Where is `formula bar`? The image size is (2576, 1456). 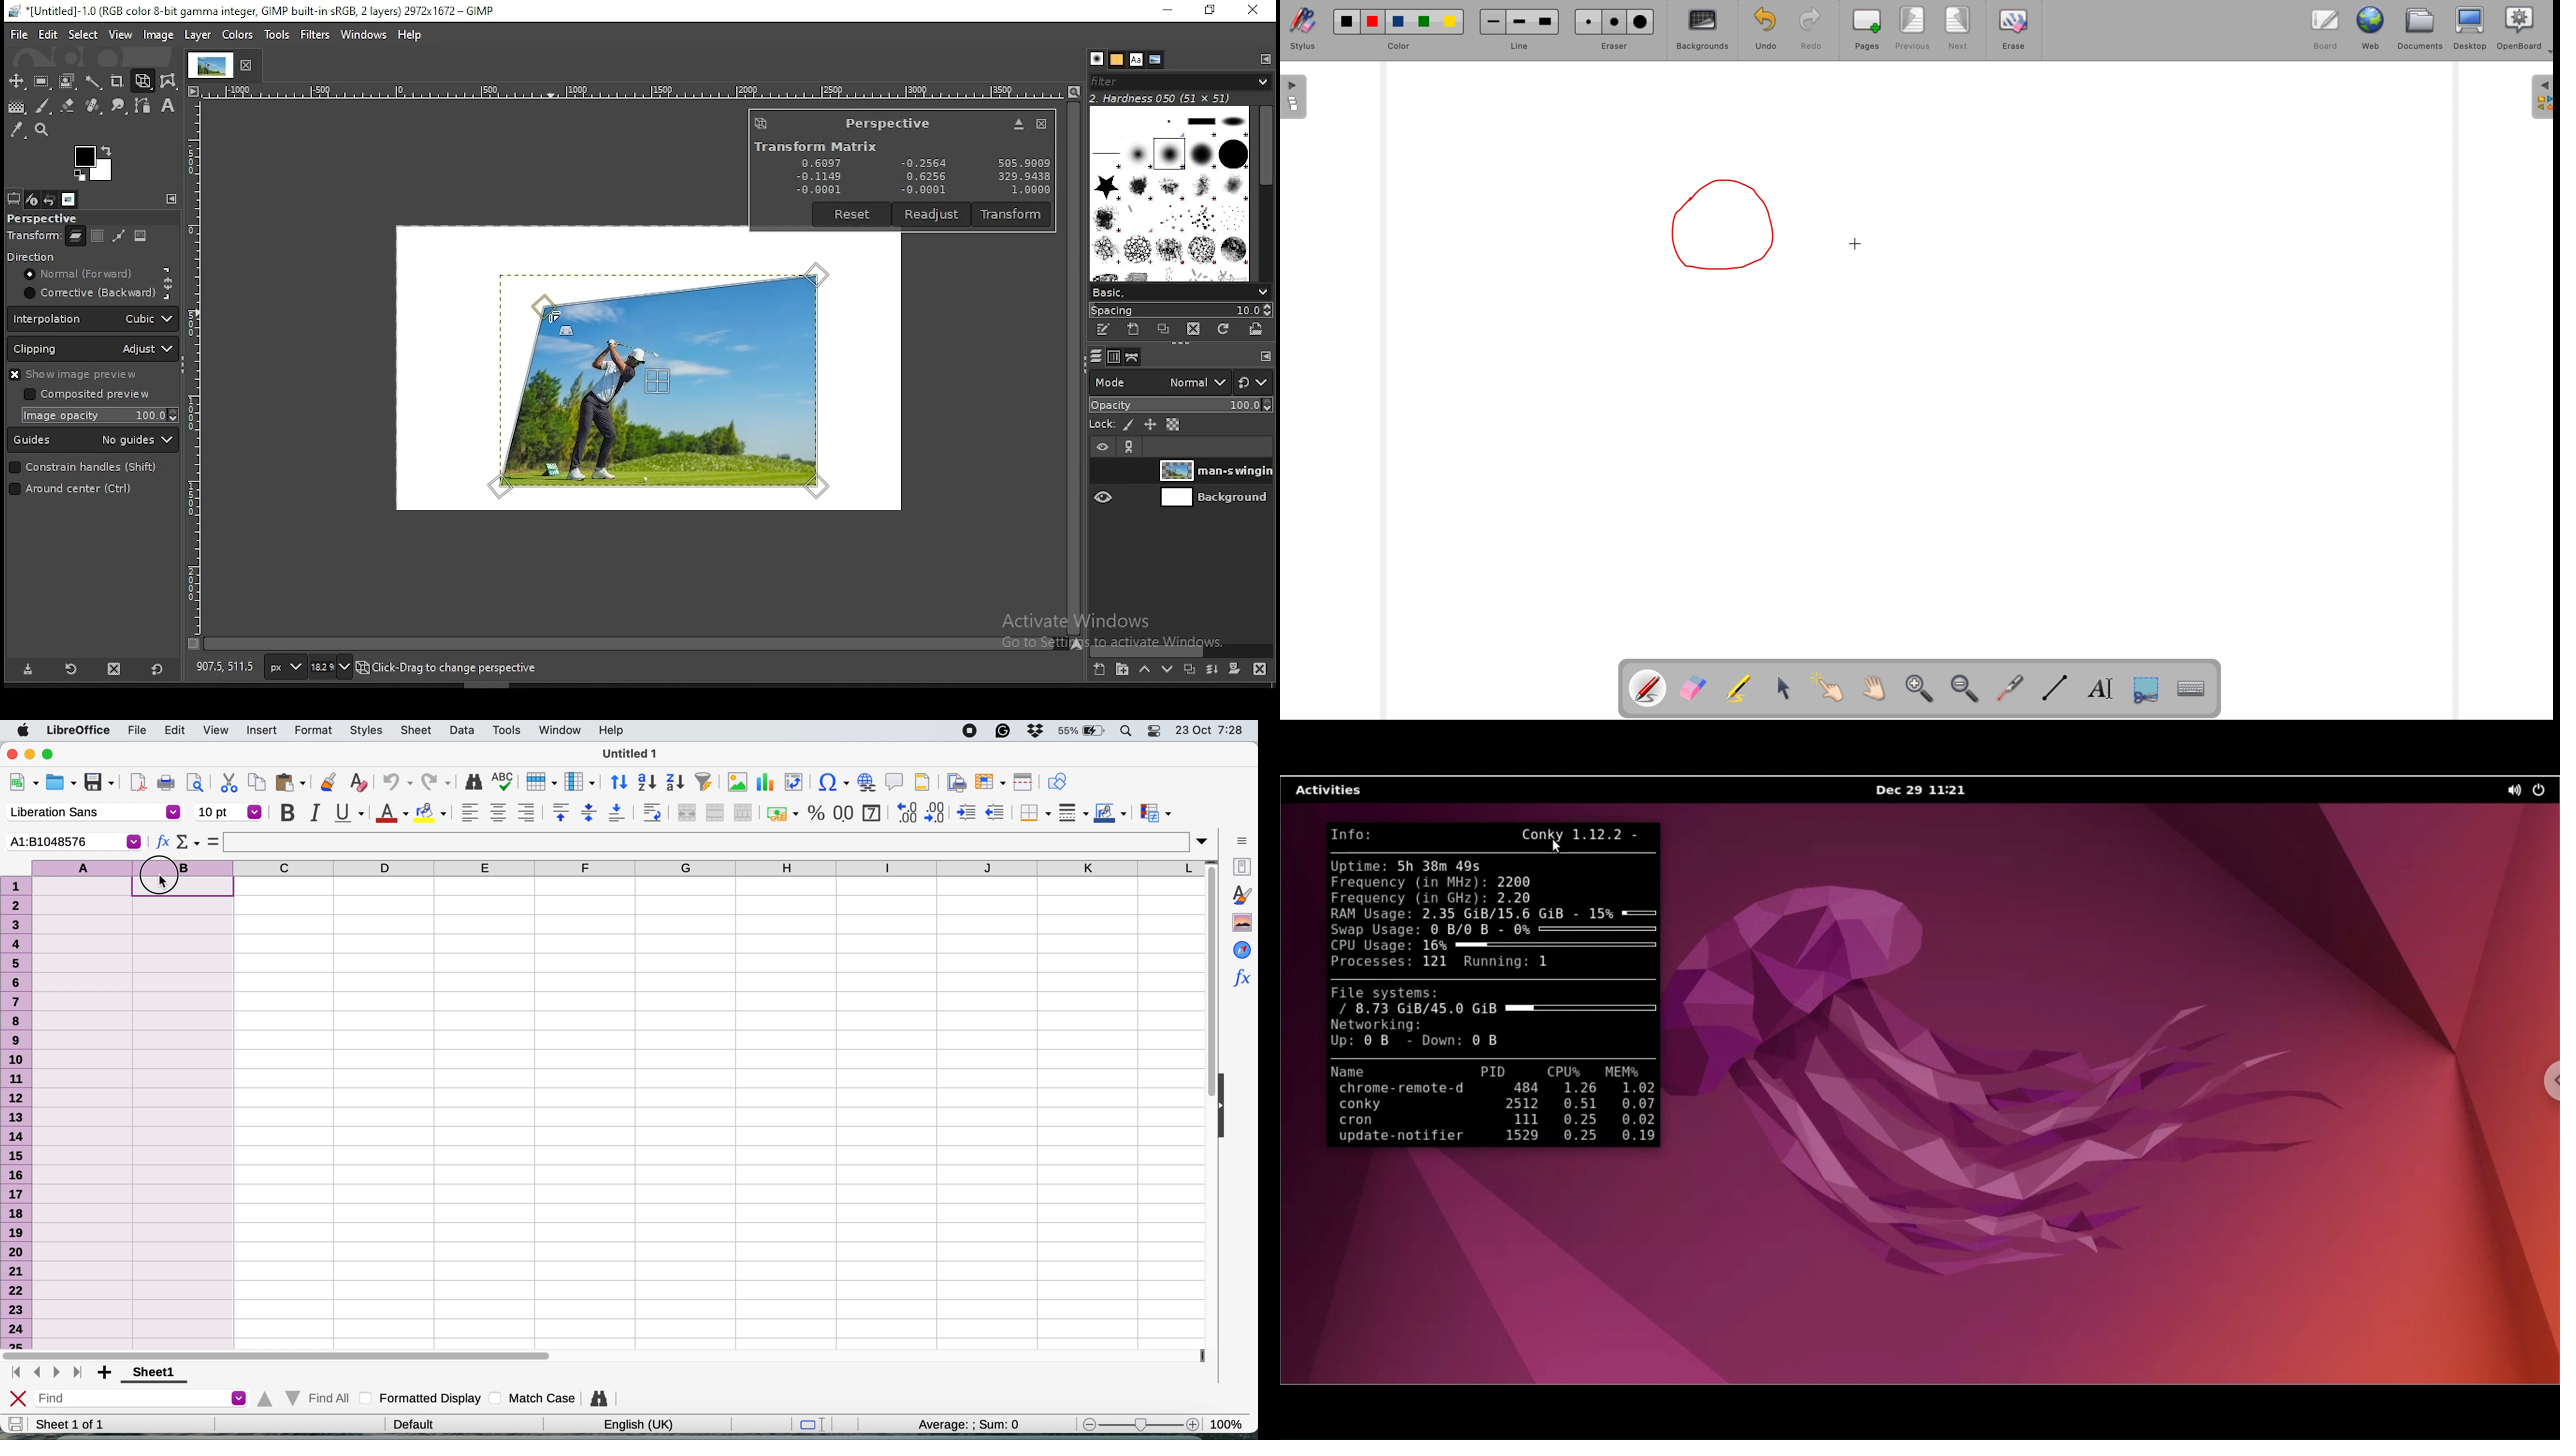 formula bar is located at coordinates (711, 842).